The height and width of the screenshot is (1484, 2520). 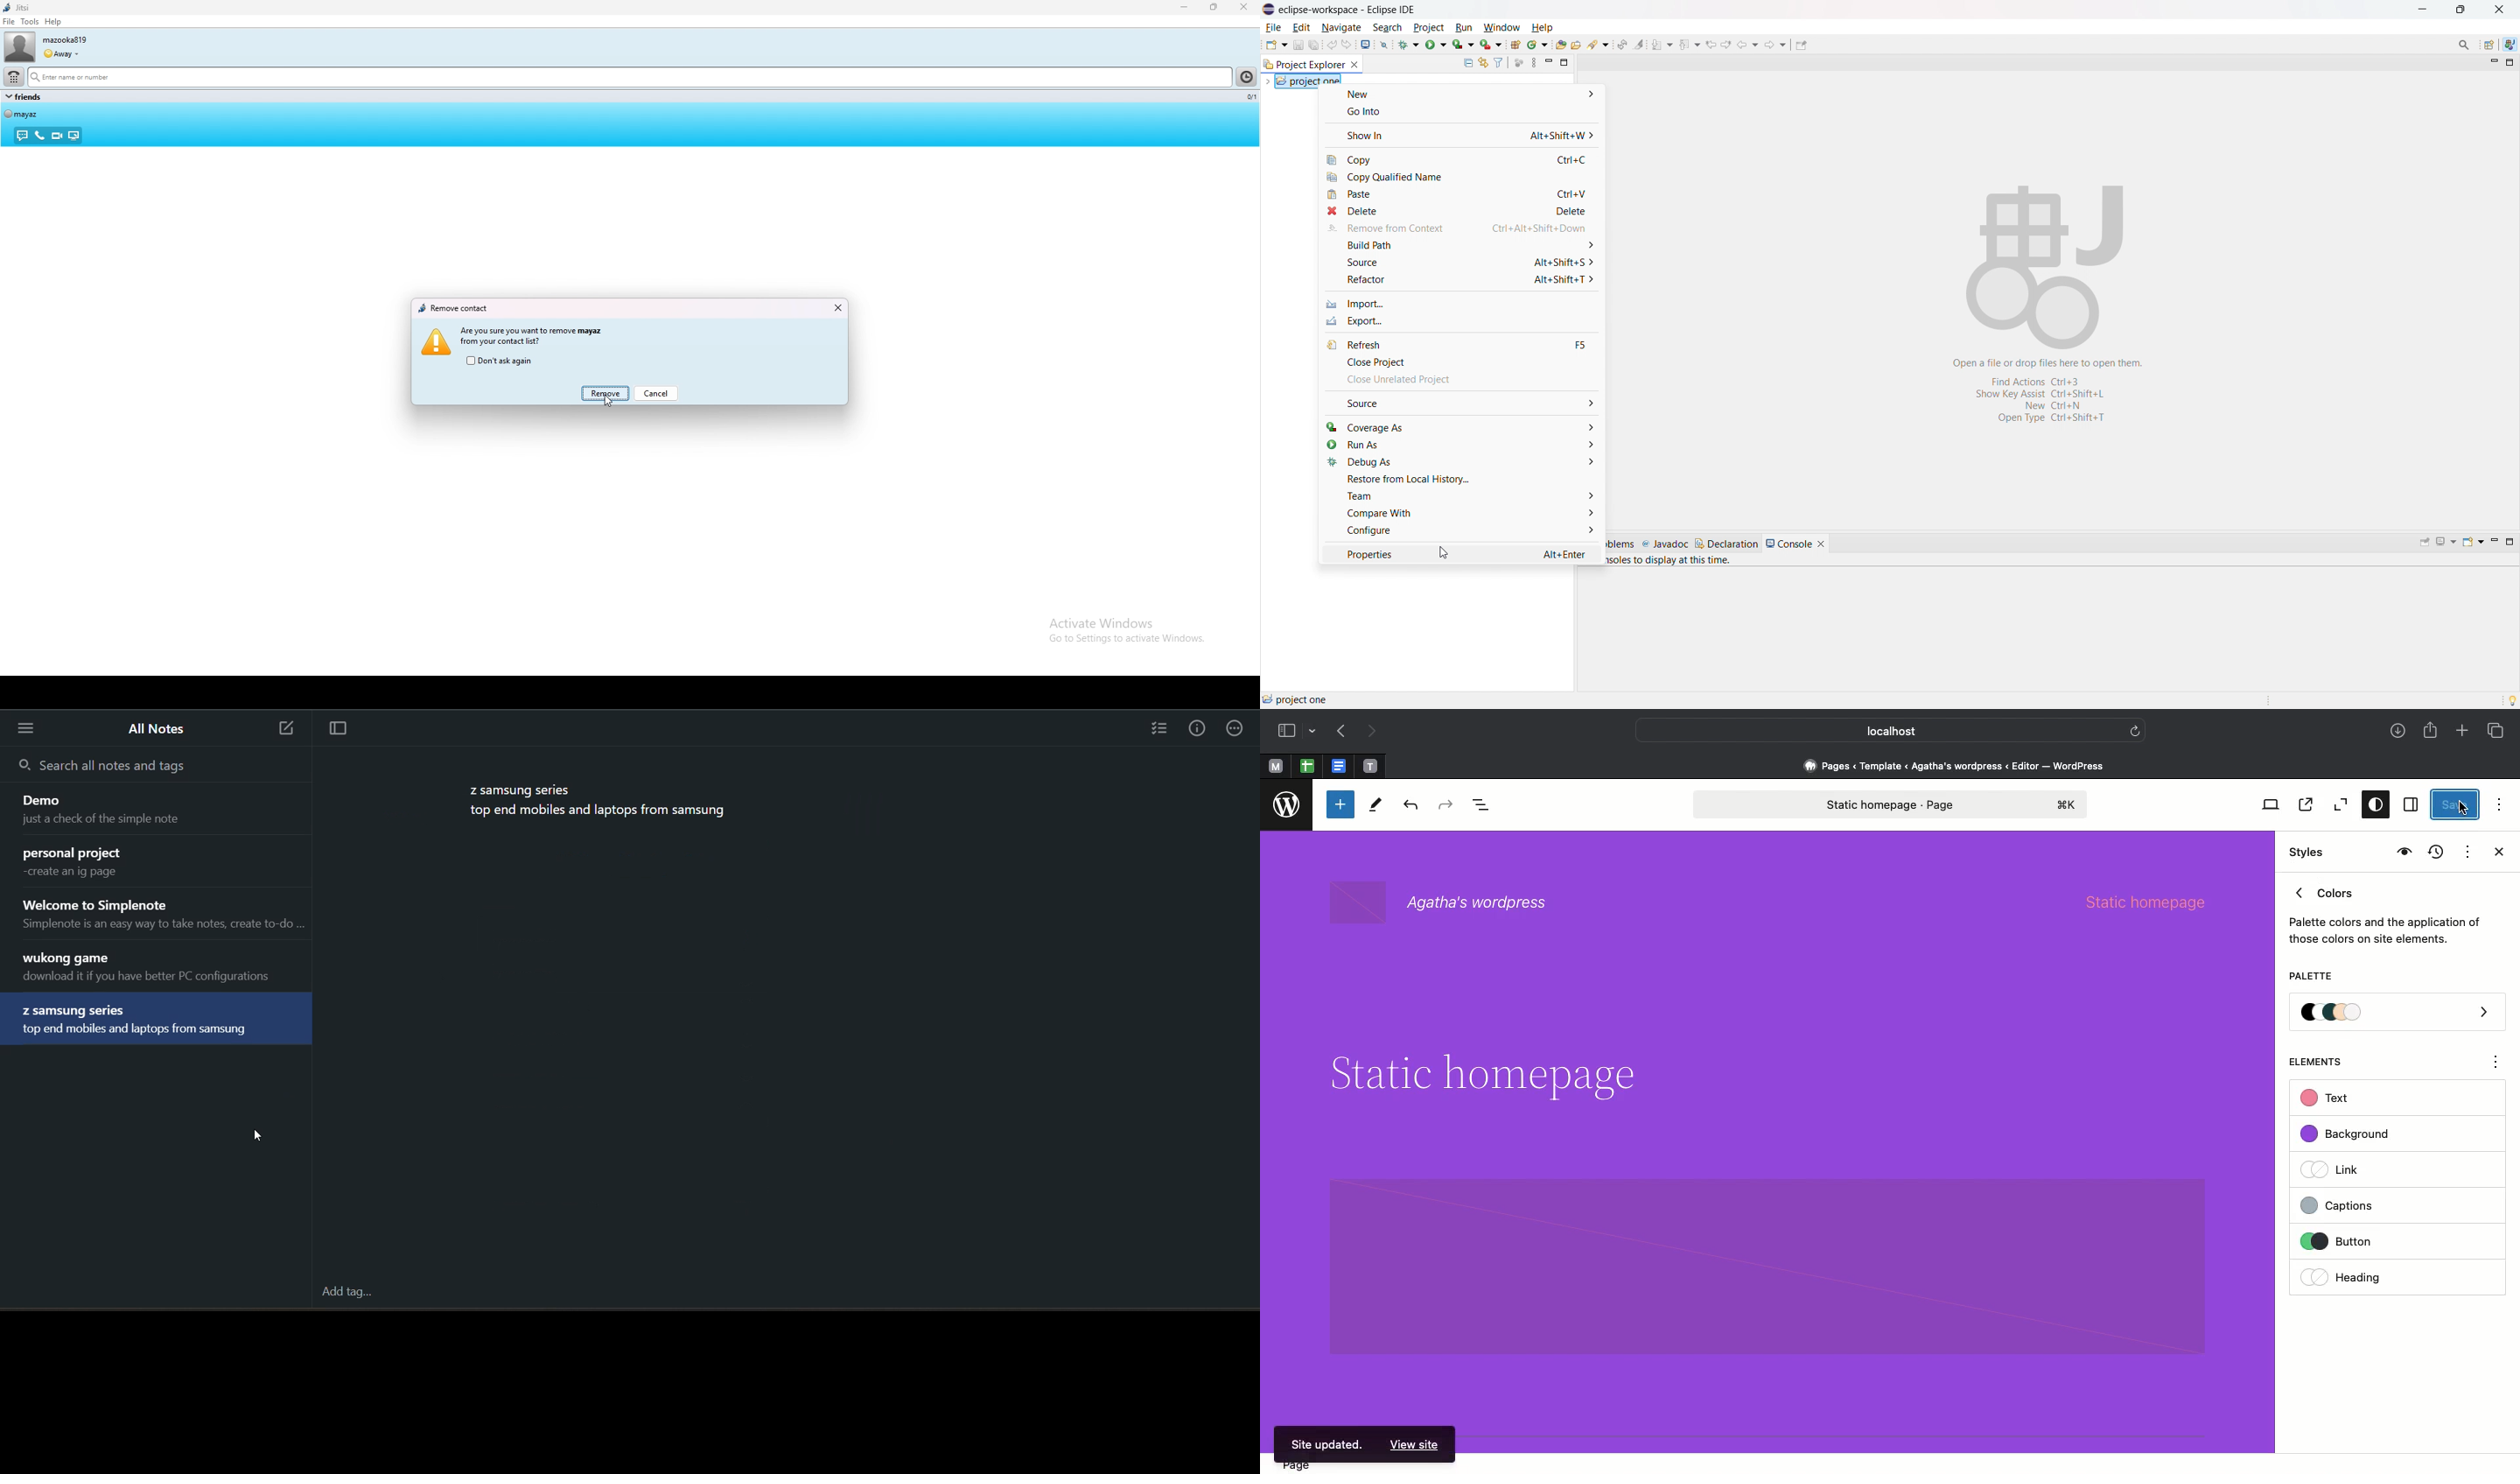 I want to click on tip of the day, so click(x=2512, y=700).